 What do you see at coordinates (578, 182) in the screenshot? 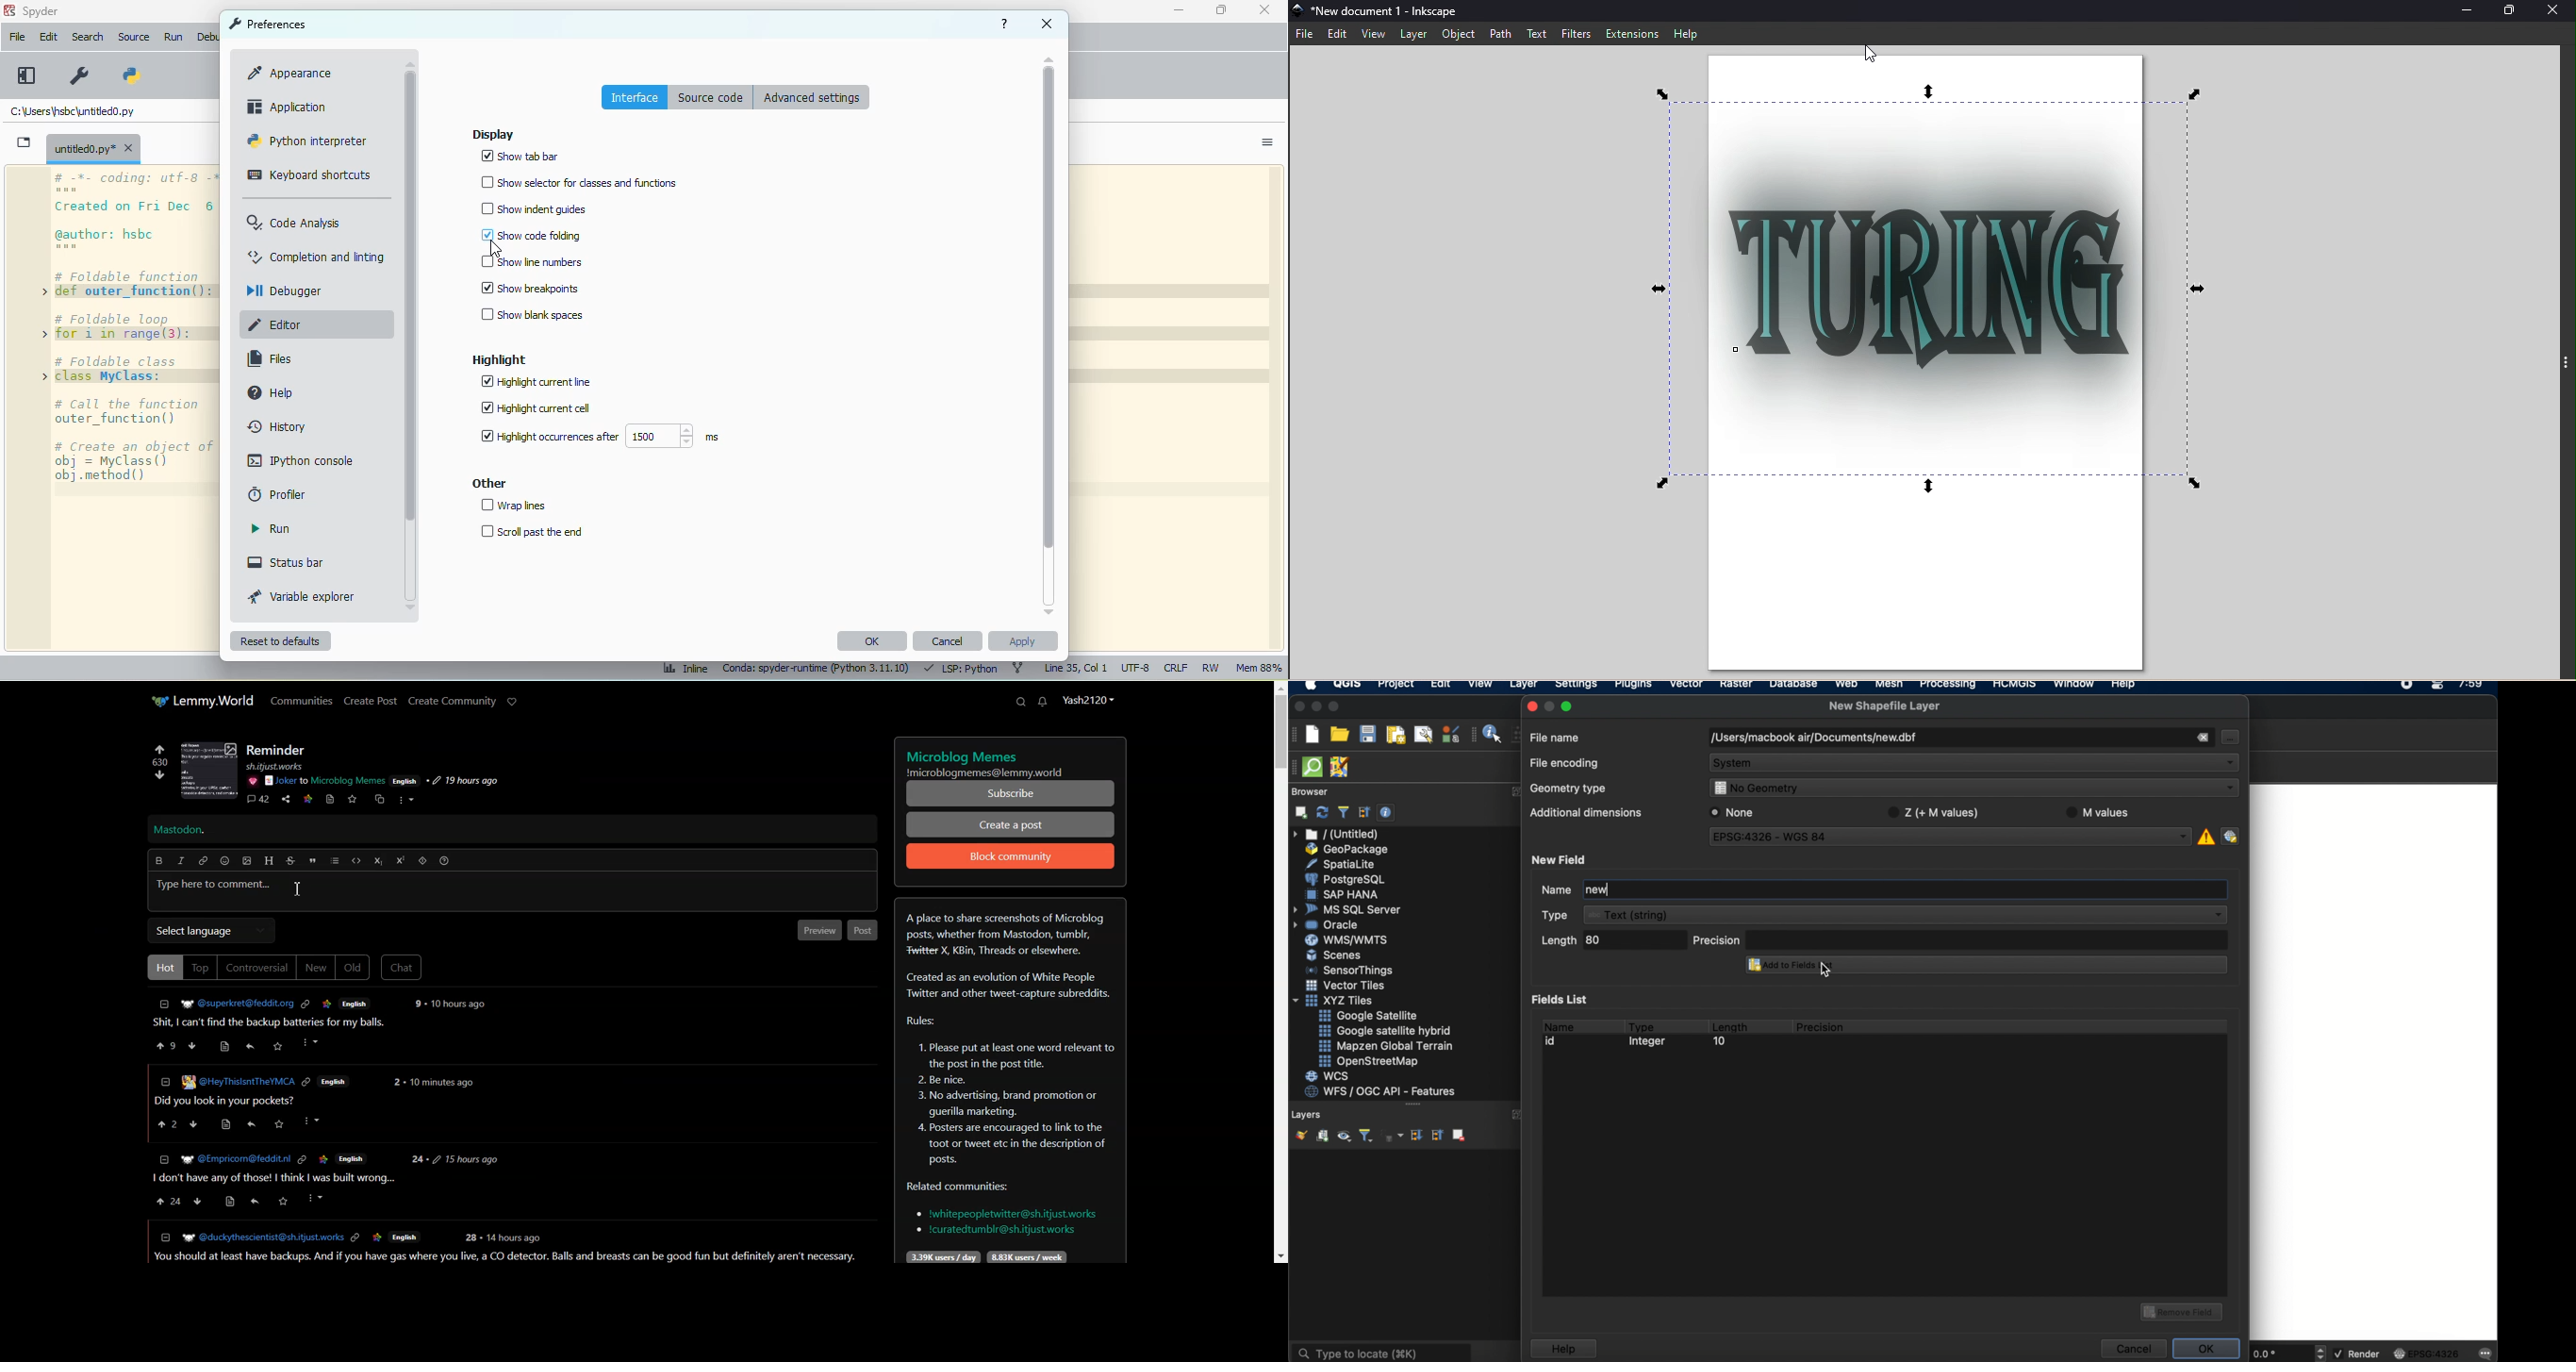
I see `show selector for classes and functions` at bounding box center [578, 182].